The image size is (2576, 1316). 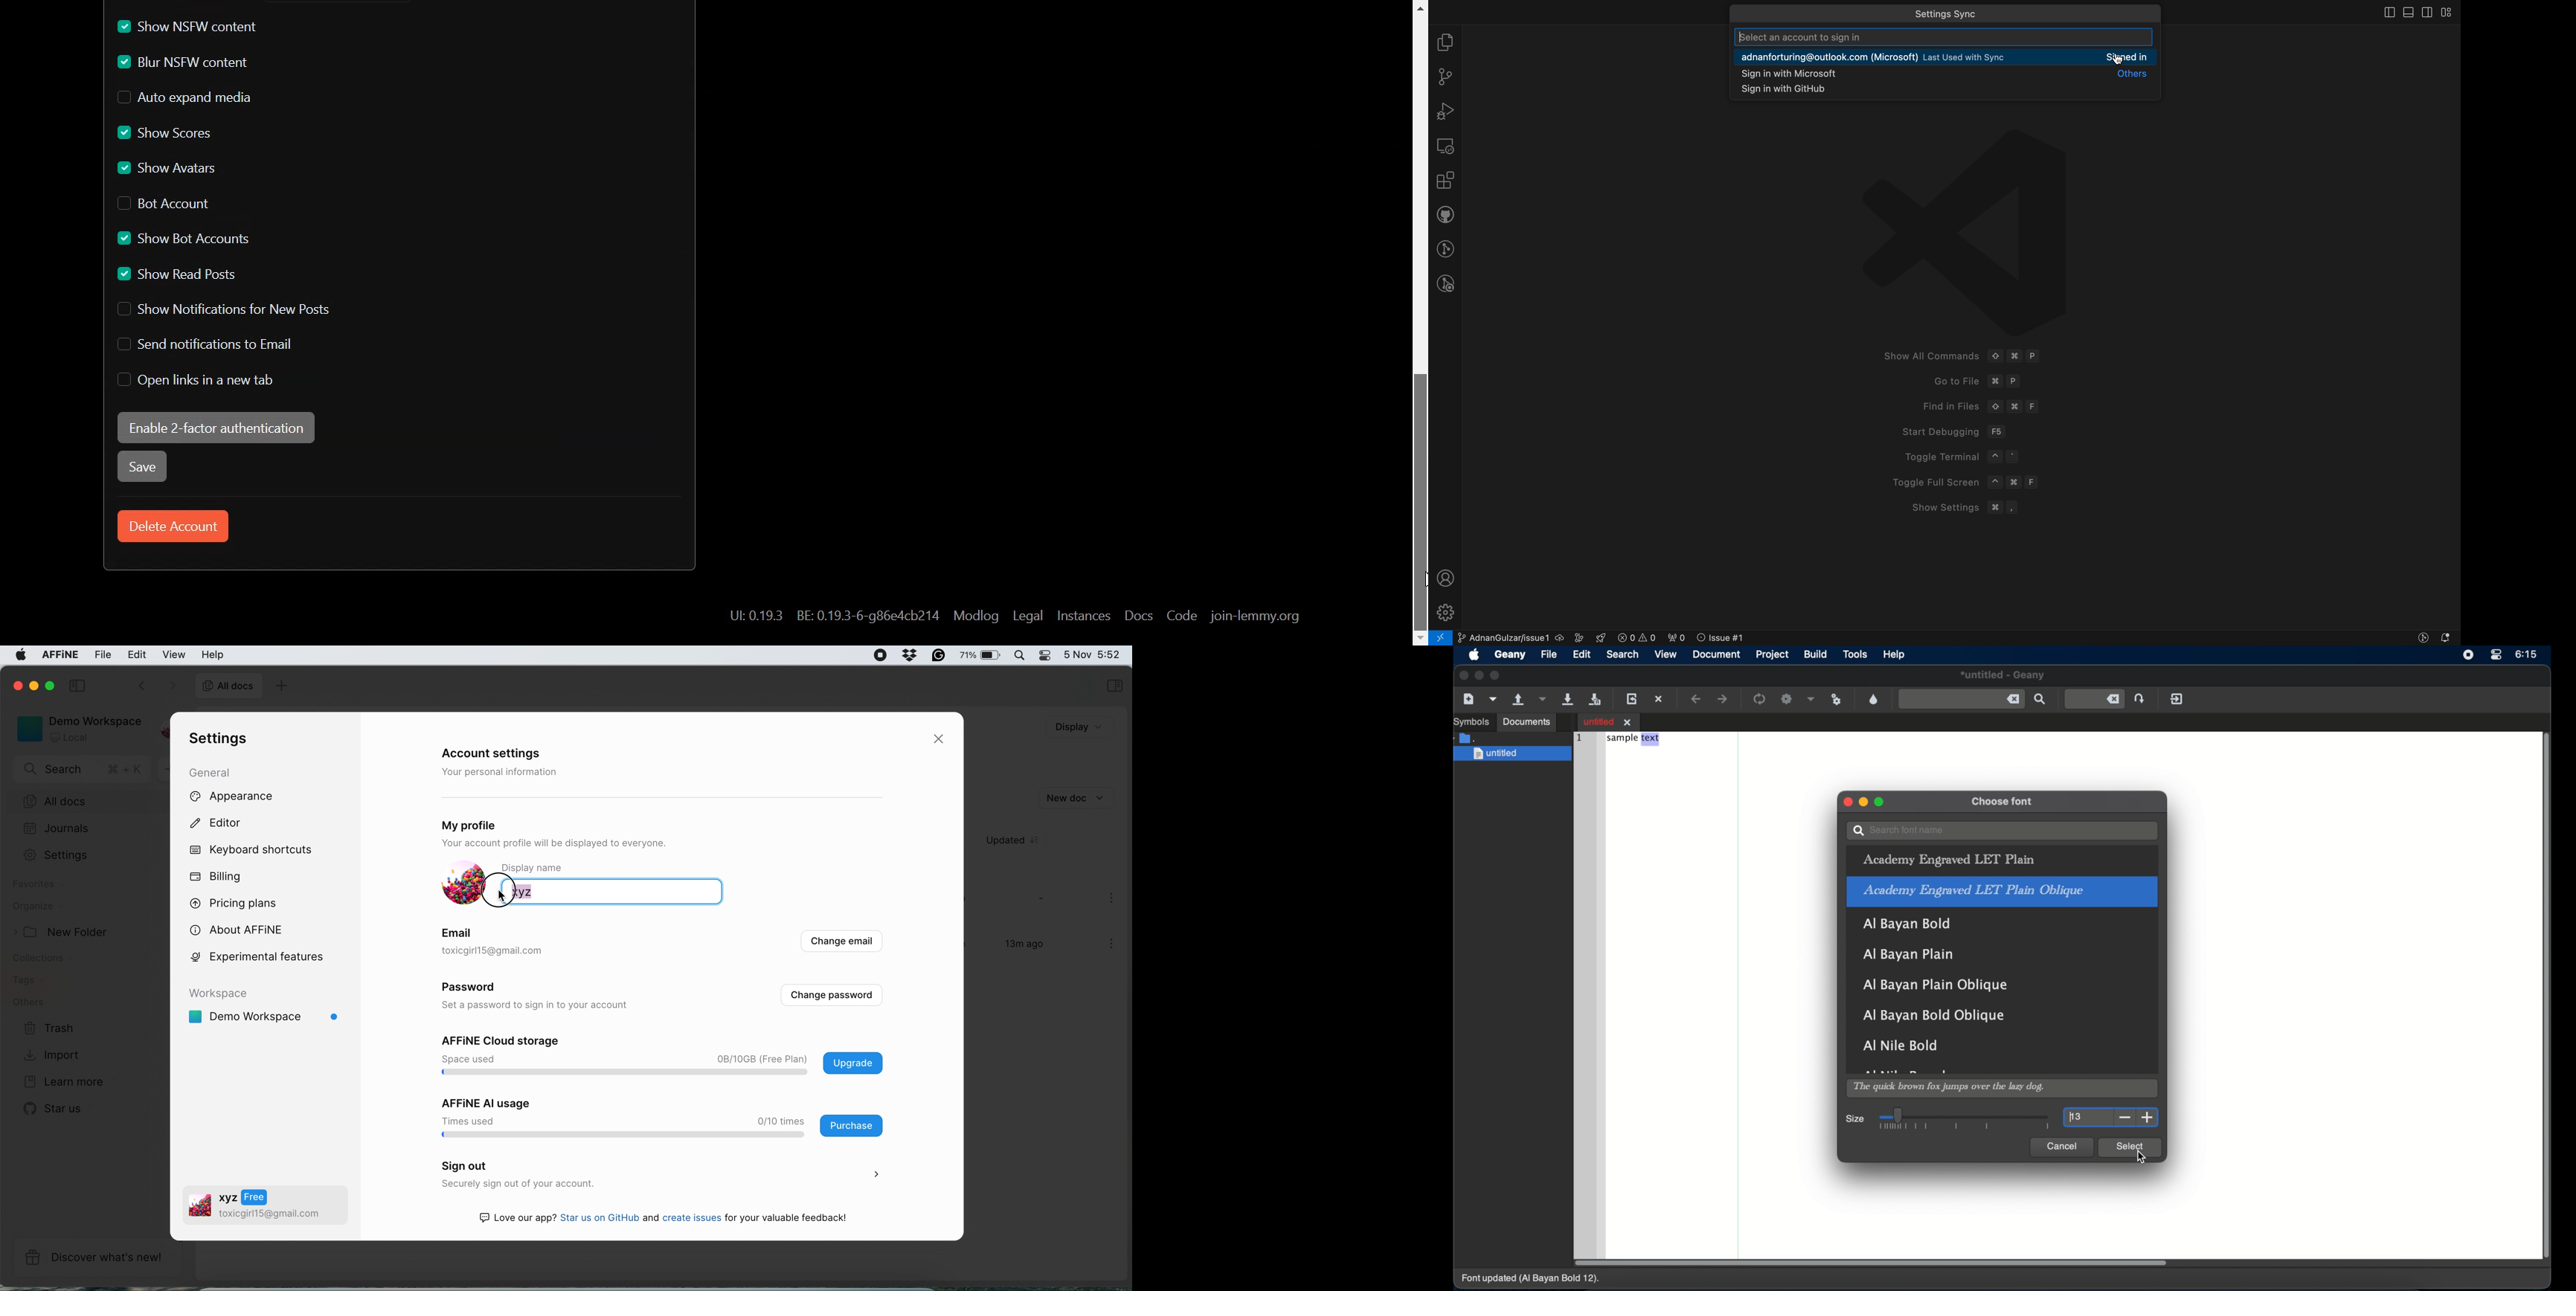 What do you see at coordinates (61, 1082) in the screenshot?
I see `learn more` at bounding box center [61, 1082].